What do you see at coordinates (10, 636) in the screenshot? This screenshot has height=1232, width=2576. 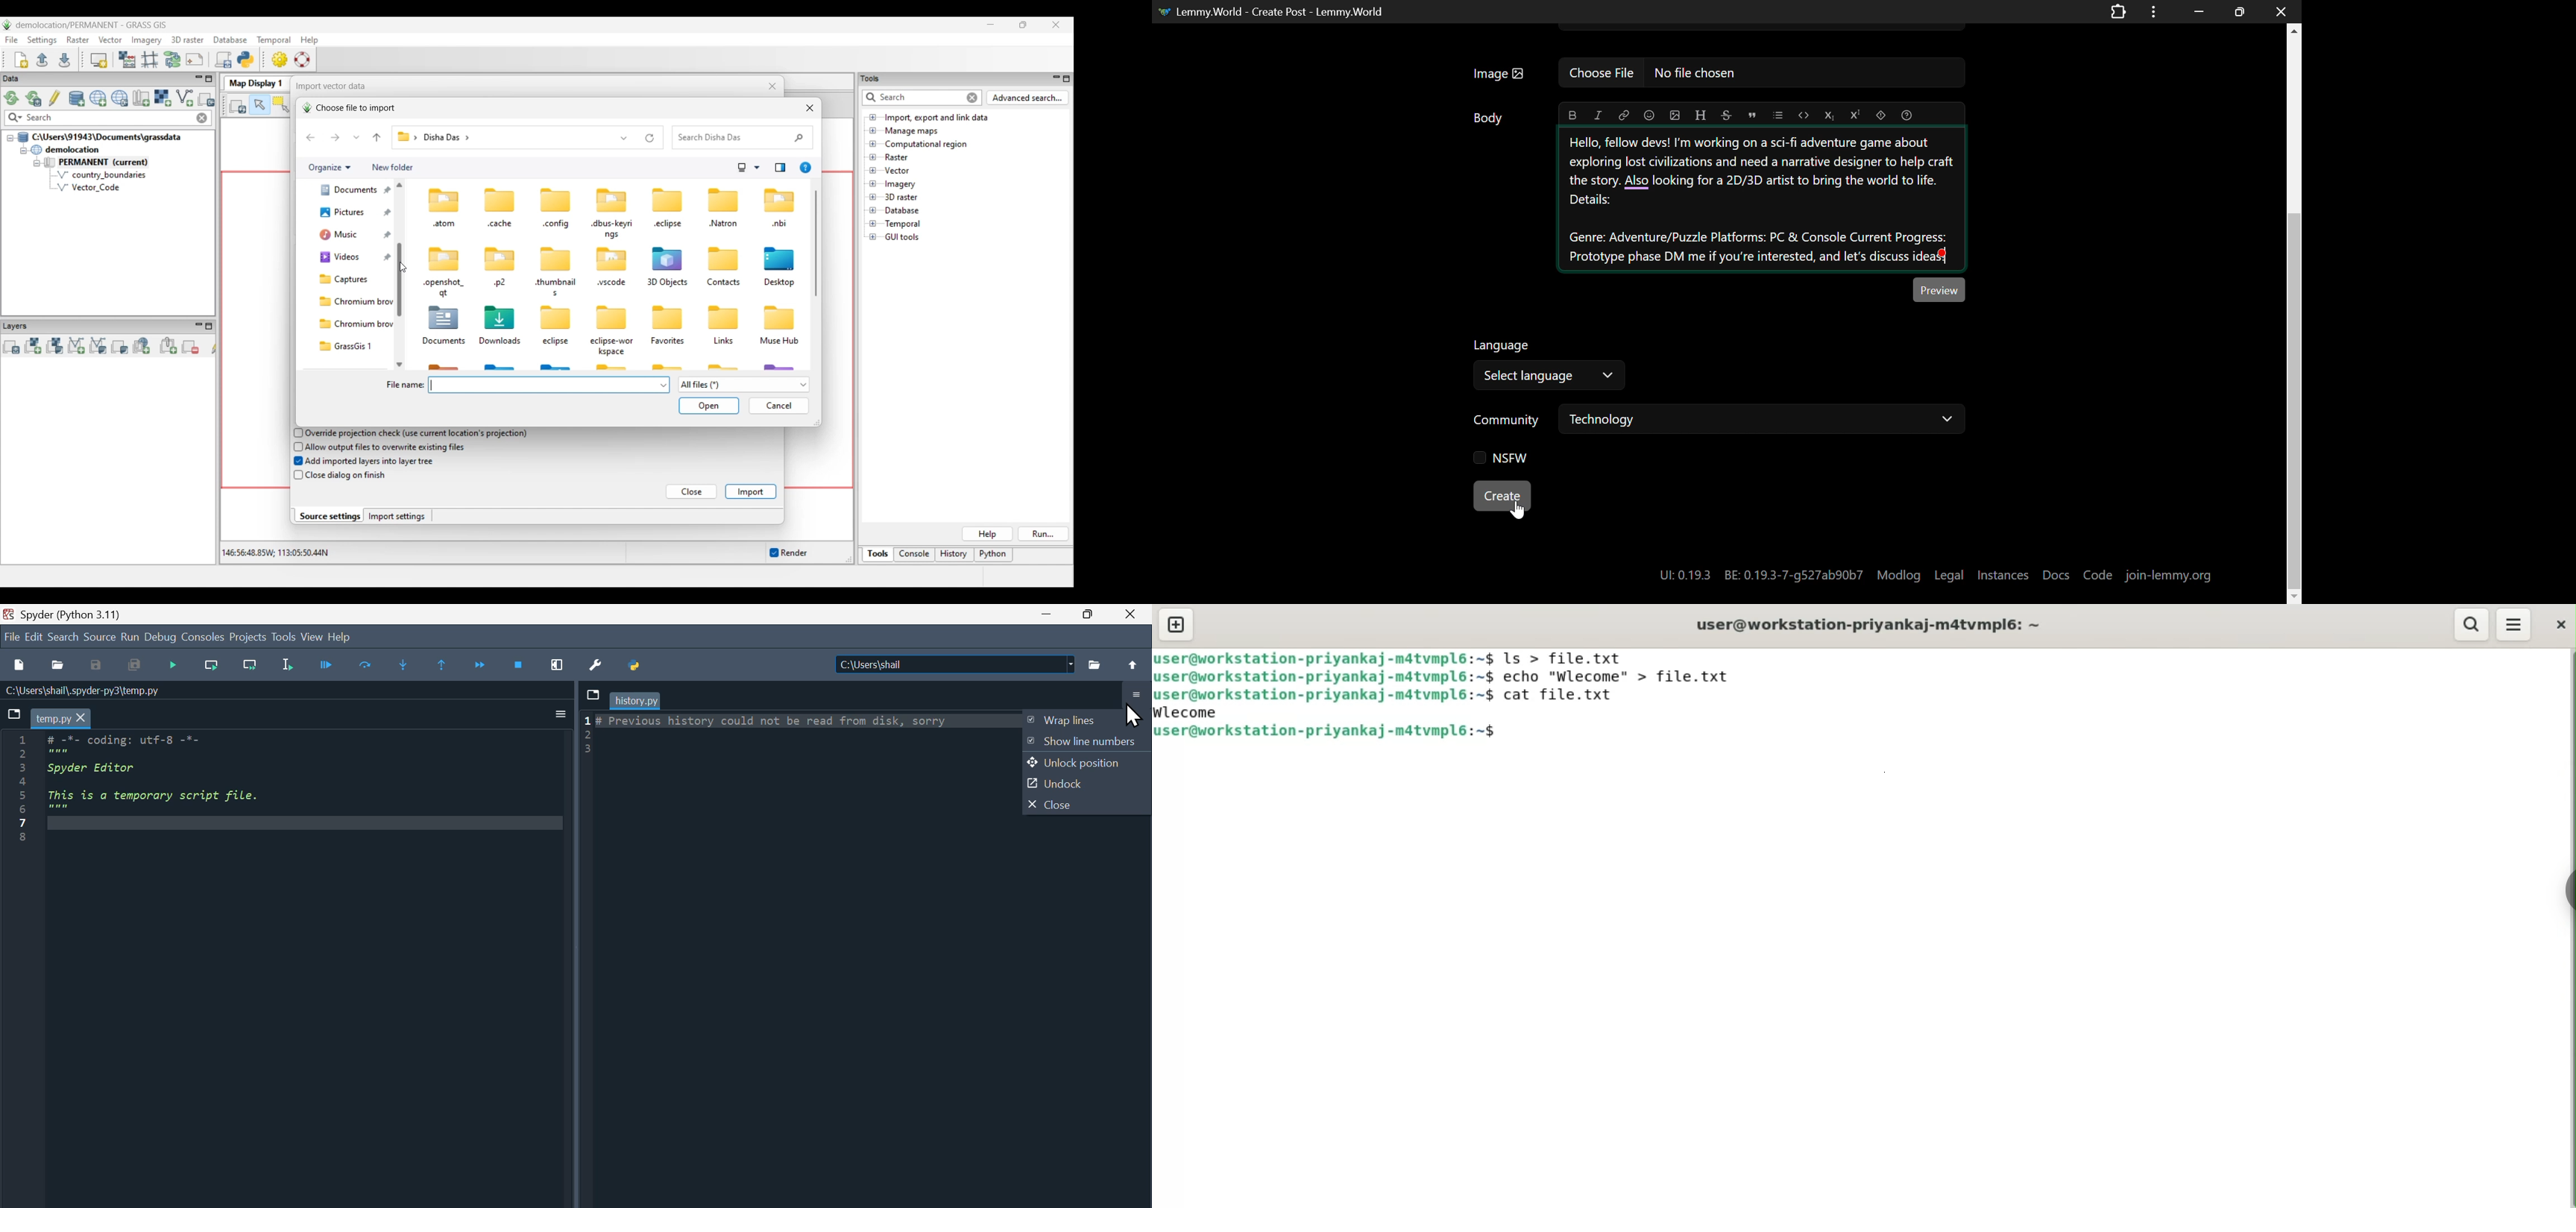 I see `File` at bounding box center [10, 636].